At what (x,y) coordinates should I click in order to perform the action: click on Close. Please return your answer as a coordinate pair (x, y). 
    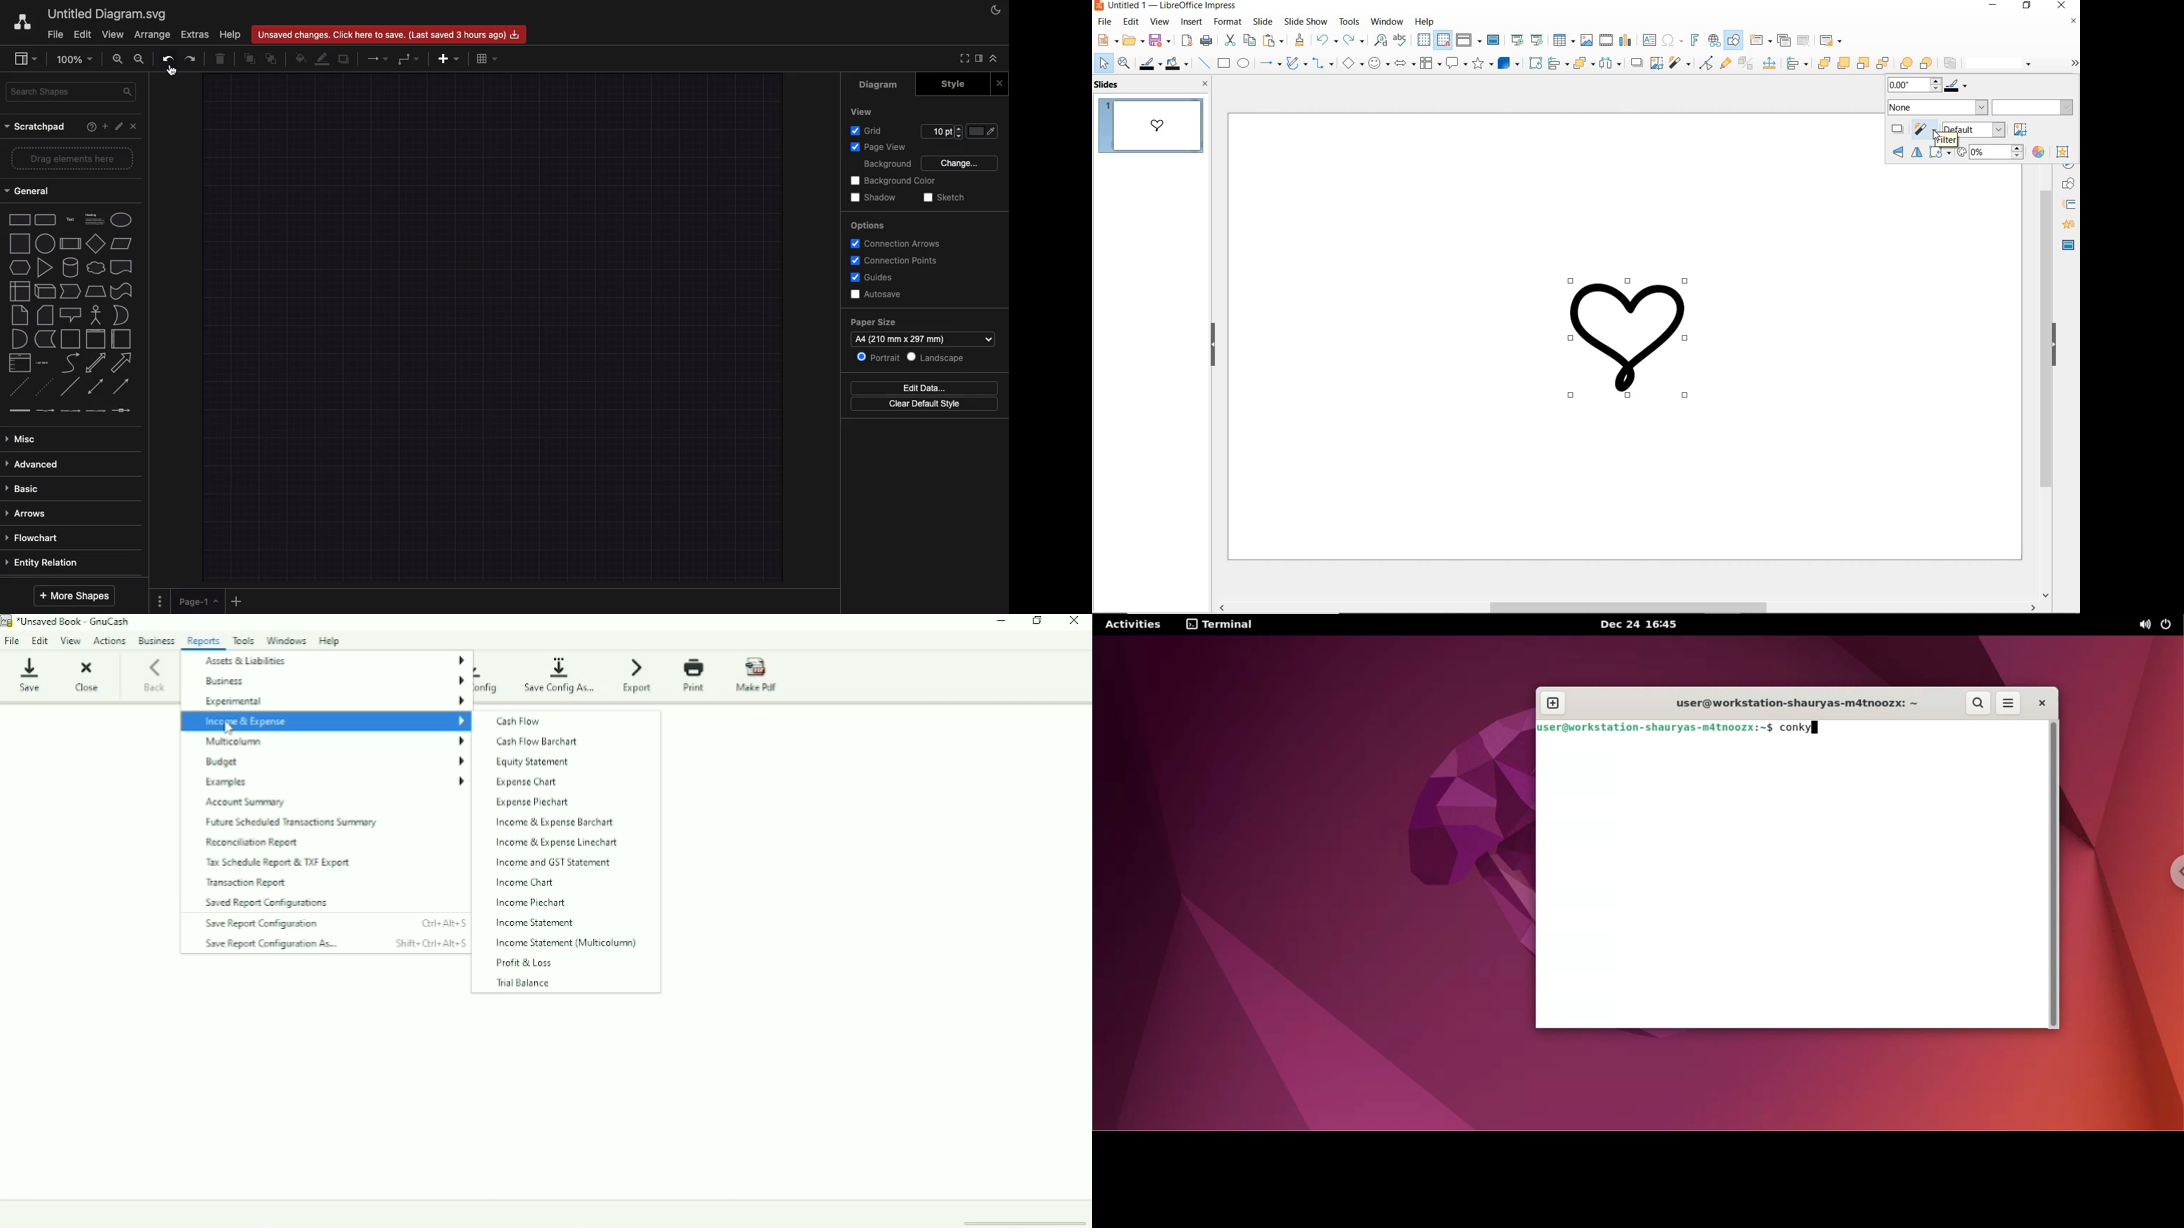
    Looking at the image, I should click on (85, 675).